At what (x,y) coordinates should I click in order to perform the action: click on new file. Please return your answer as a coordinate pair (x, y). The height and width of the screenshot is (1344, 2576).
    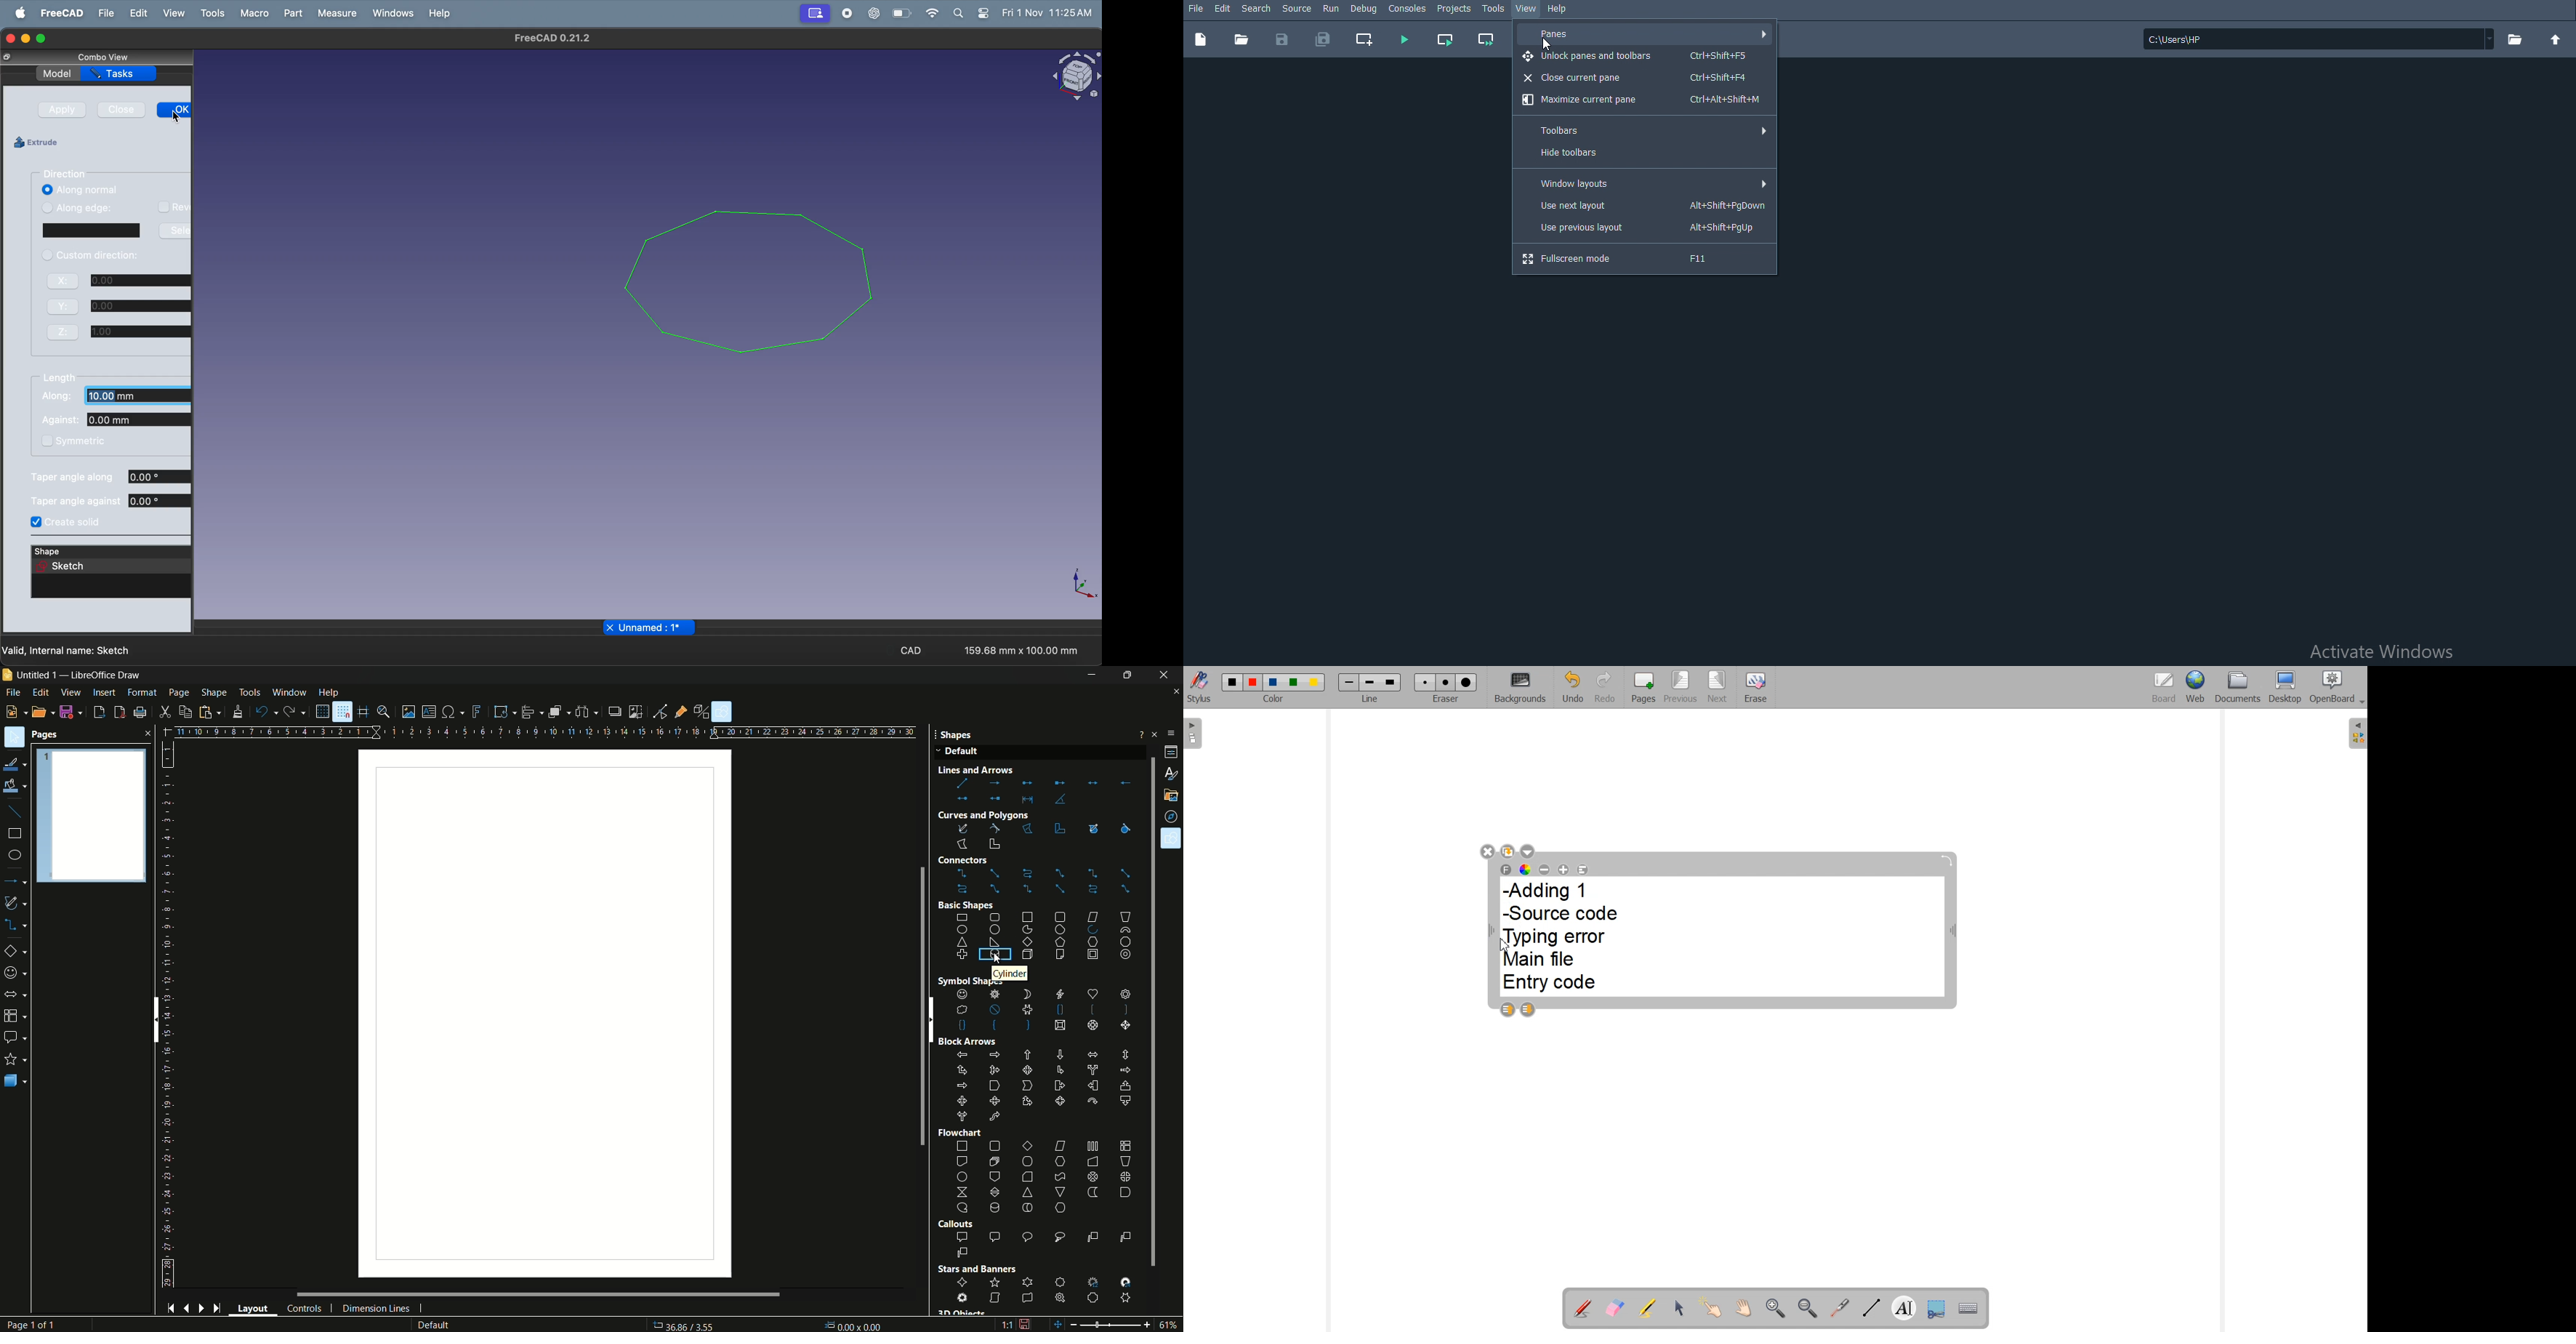
    Looking at the image, I should click on (15, 712).